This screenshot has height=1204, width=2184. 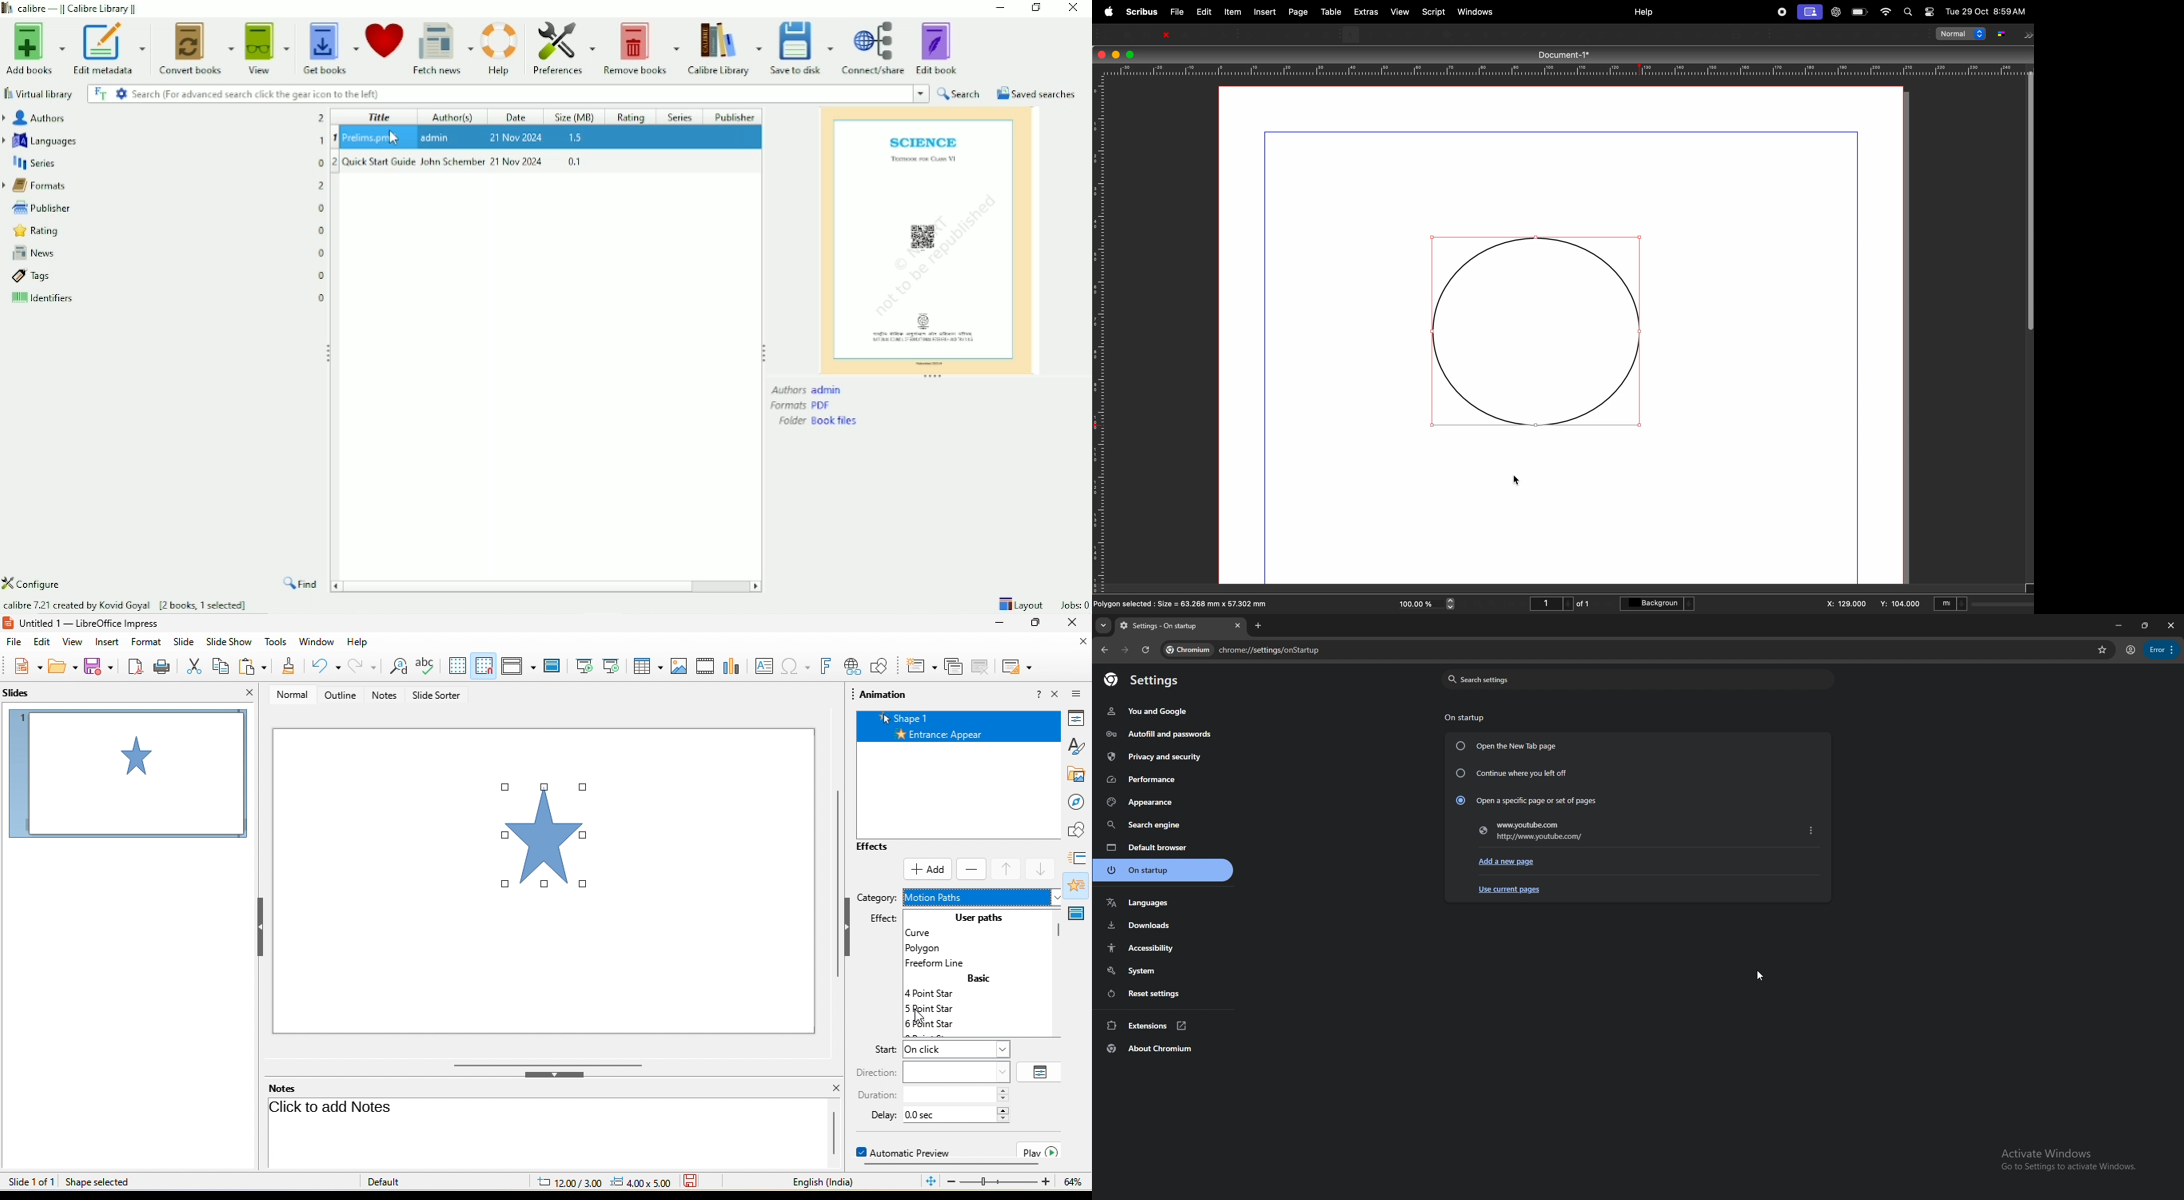 I want to click on Resize, so click(x=329, y=351).